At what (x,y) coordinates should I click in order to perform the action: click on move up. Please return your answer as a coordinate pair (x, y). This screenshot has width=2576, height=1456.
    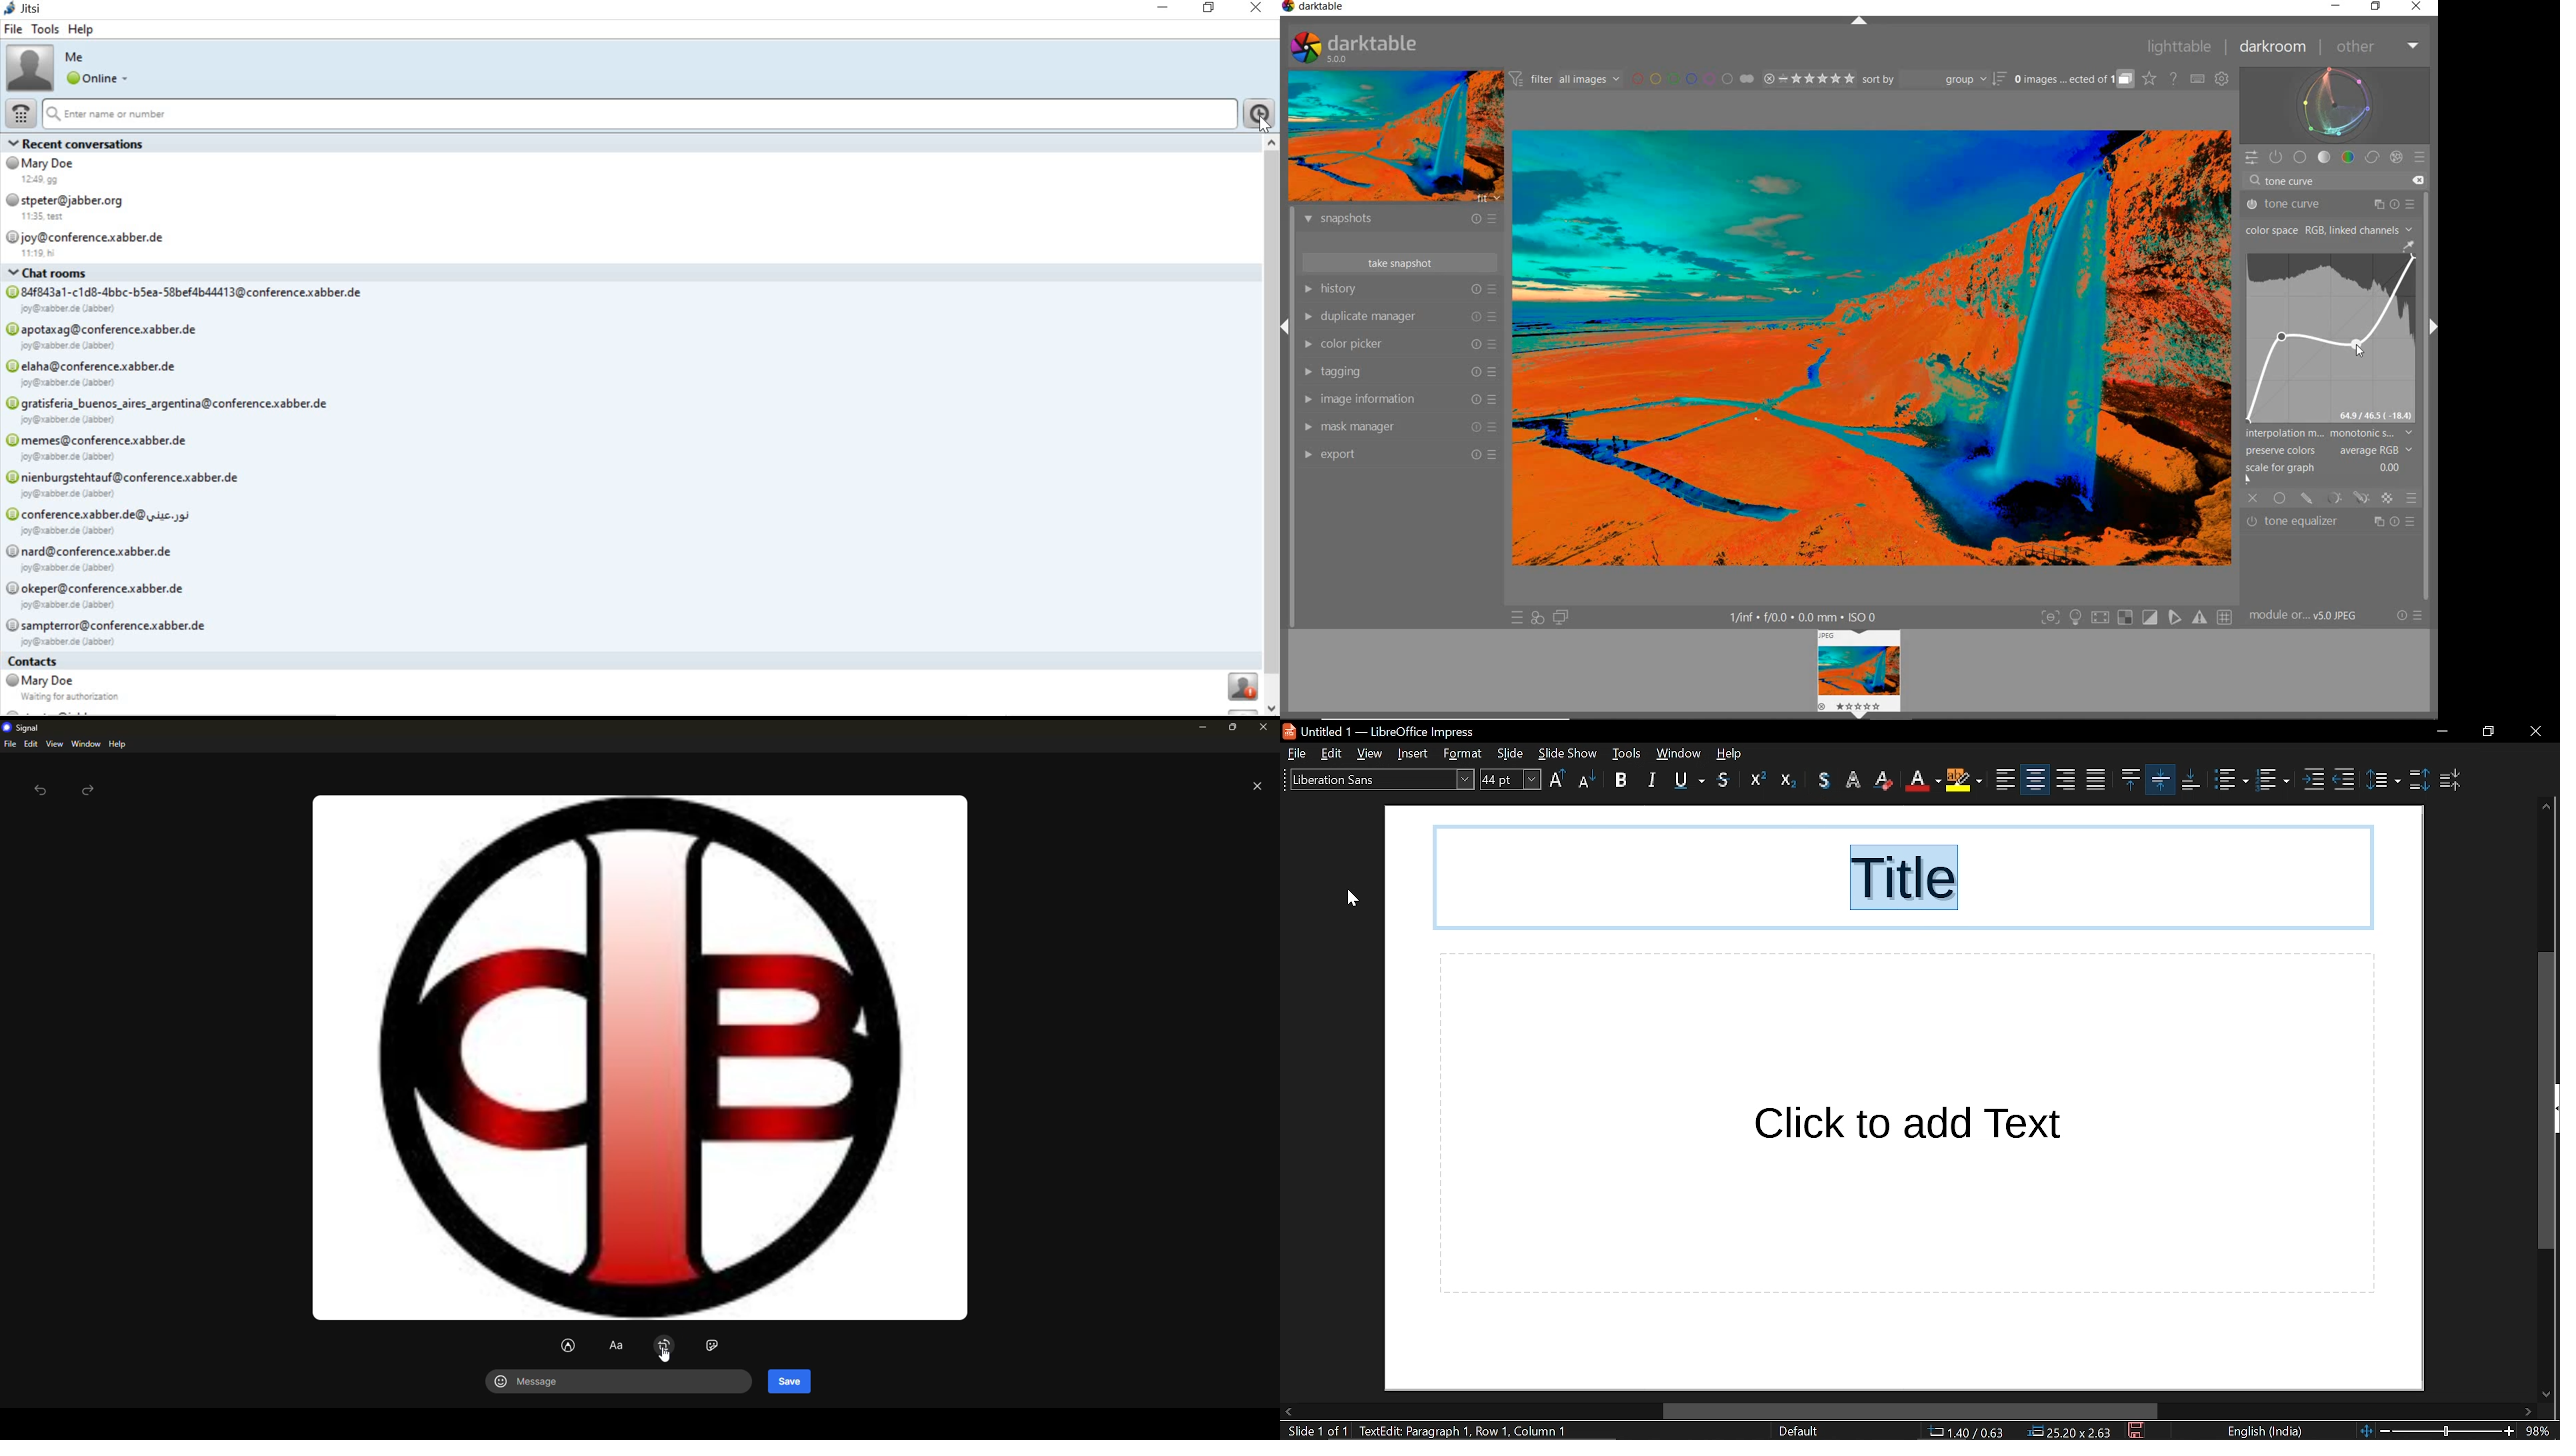
    Looking at the image, I should click on (2545, 808).